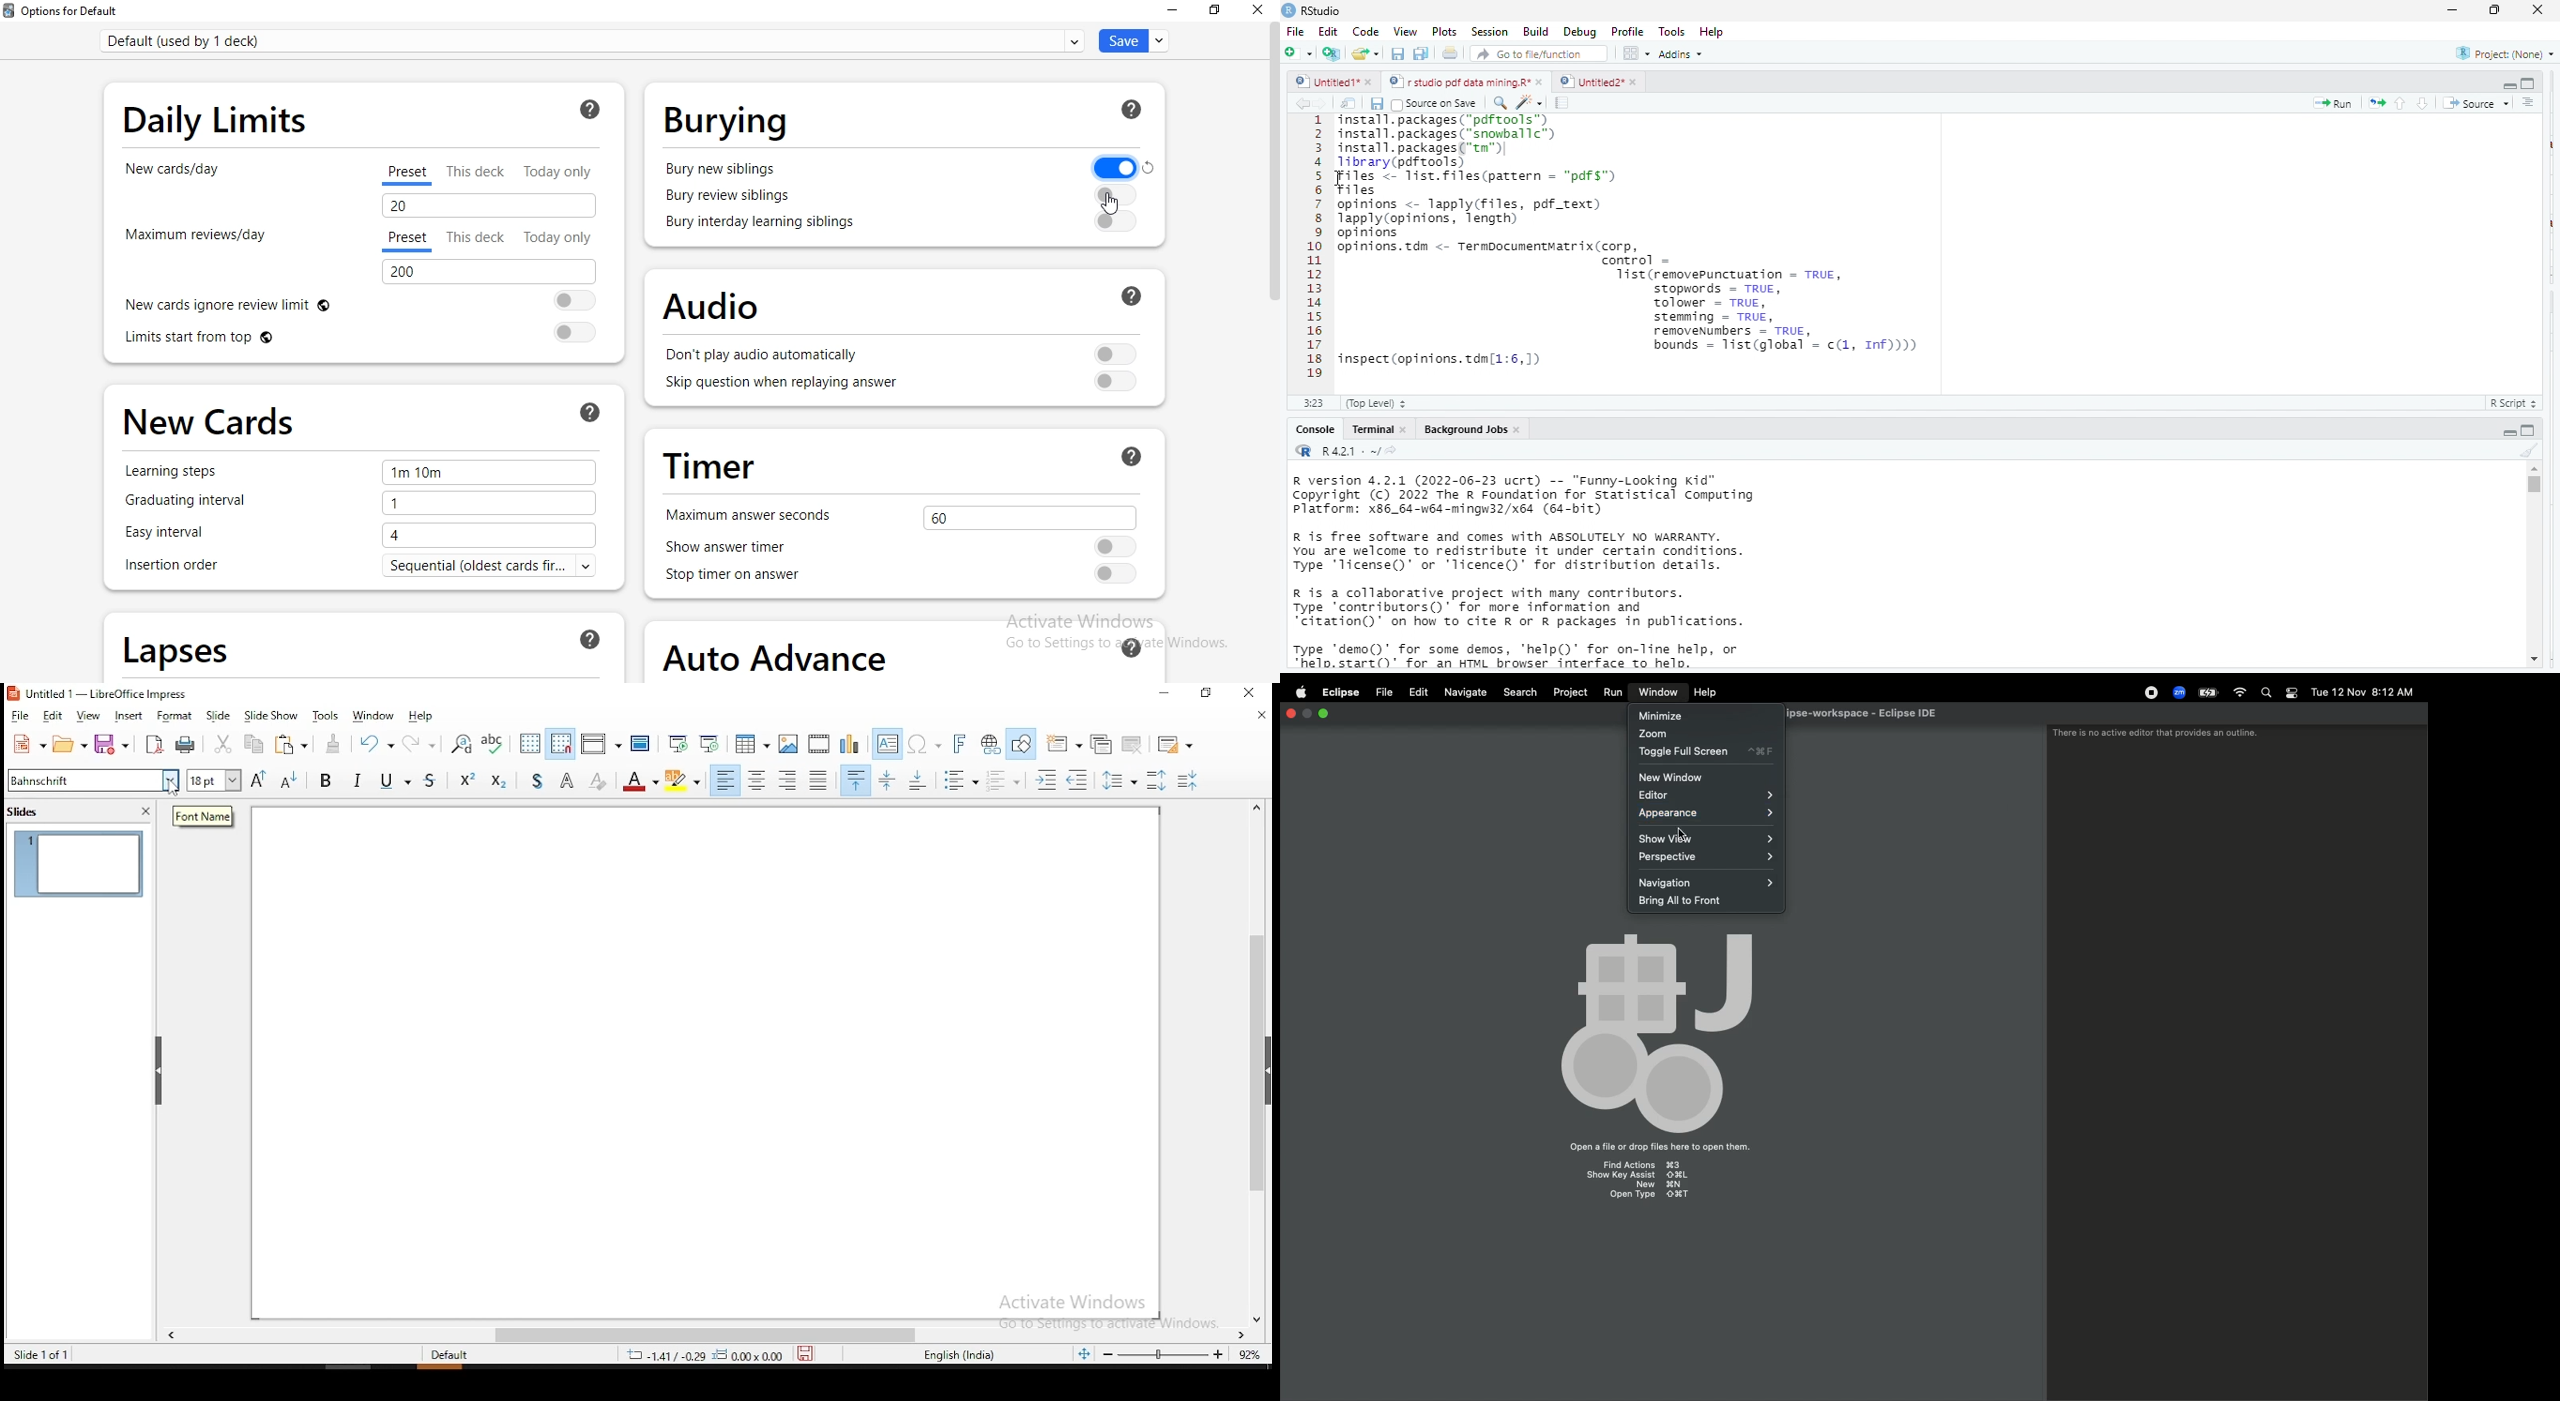  What do you see at coordinates (399, 782) in the screenshot?
I see `underline` at bounding box center [399, 782].